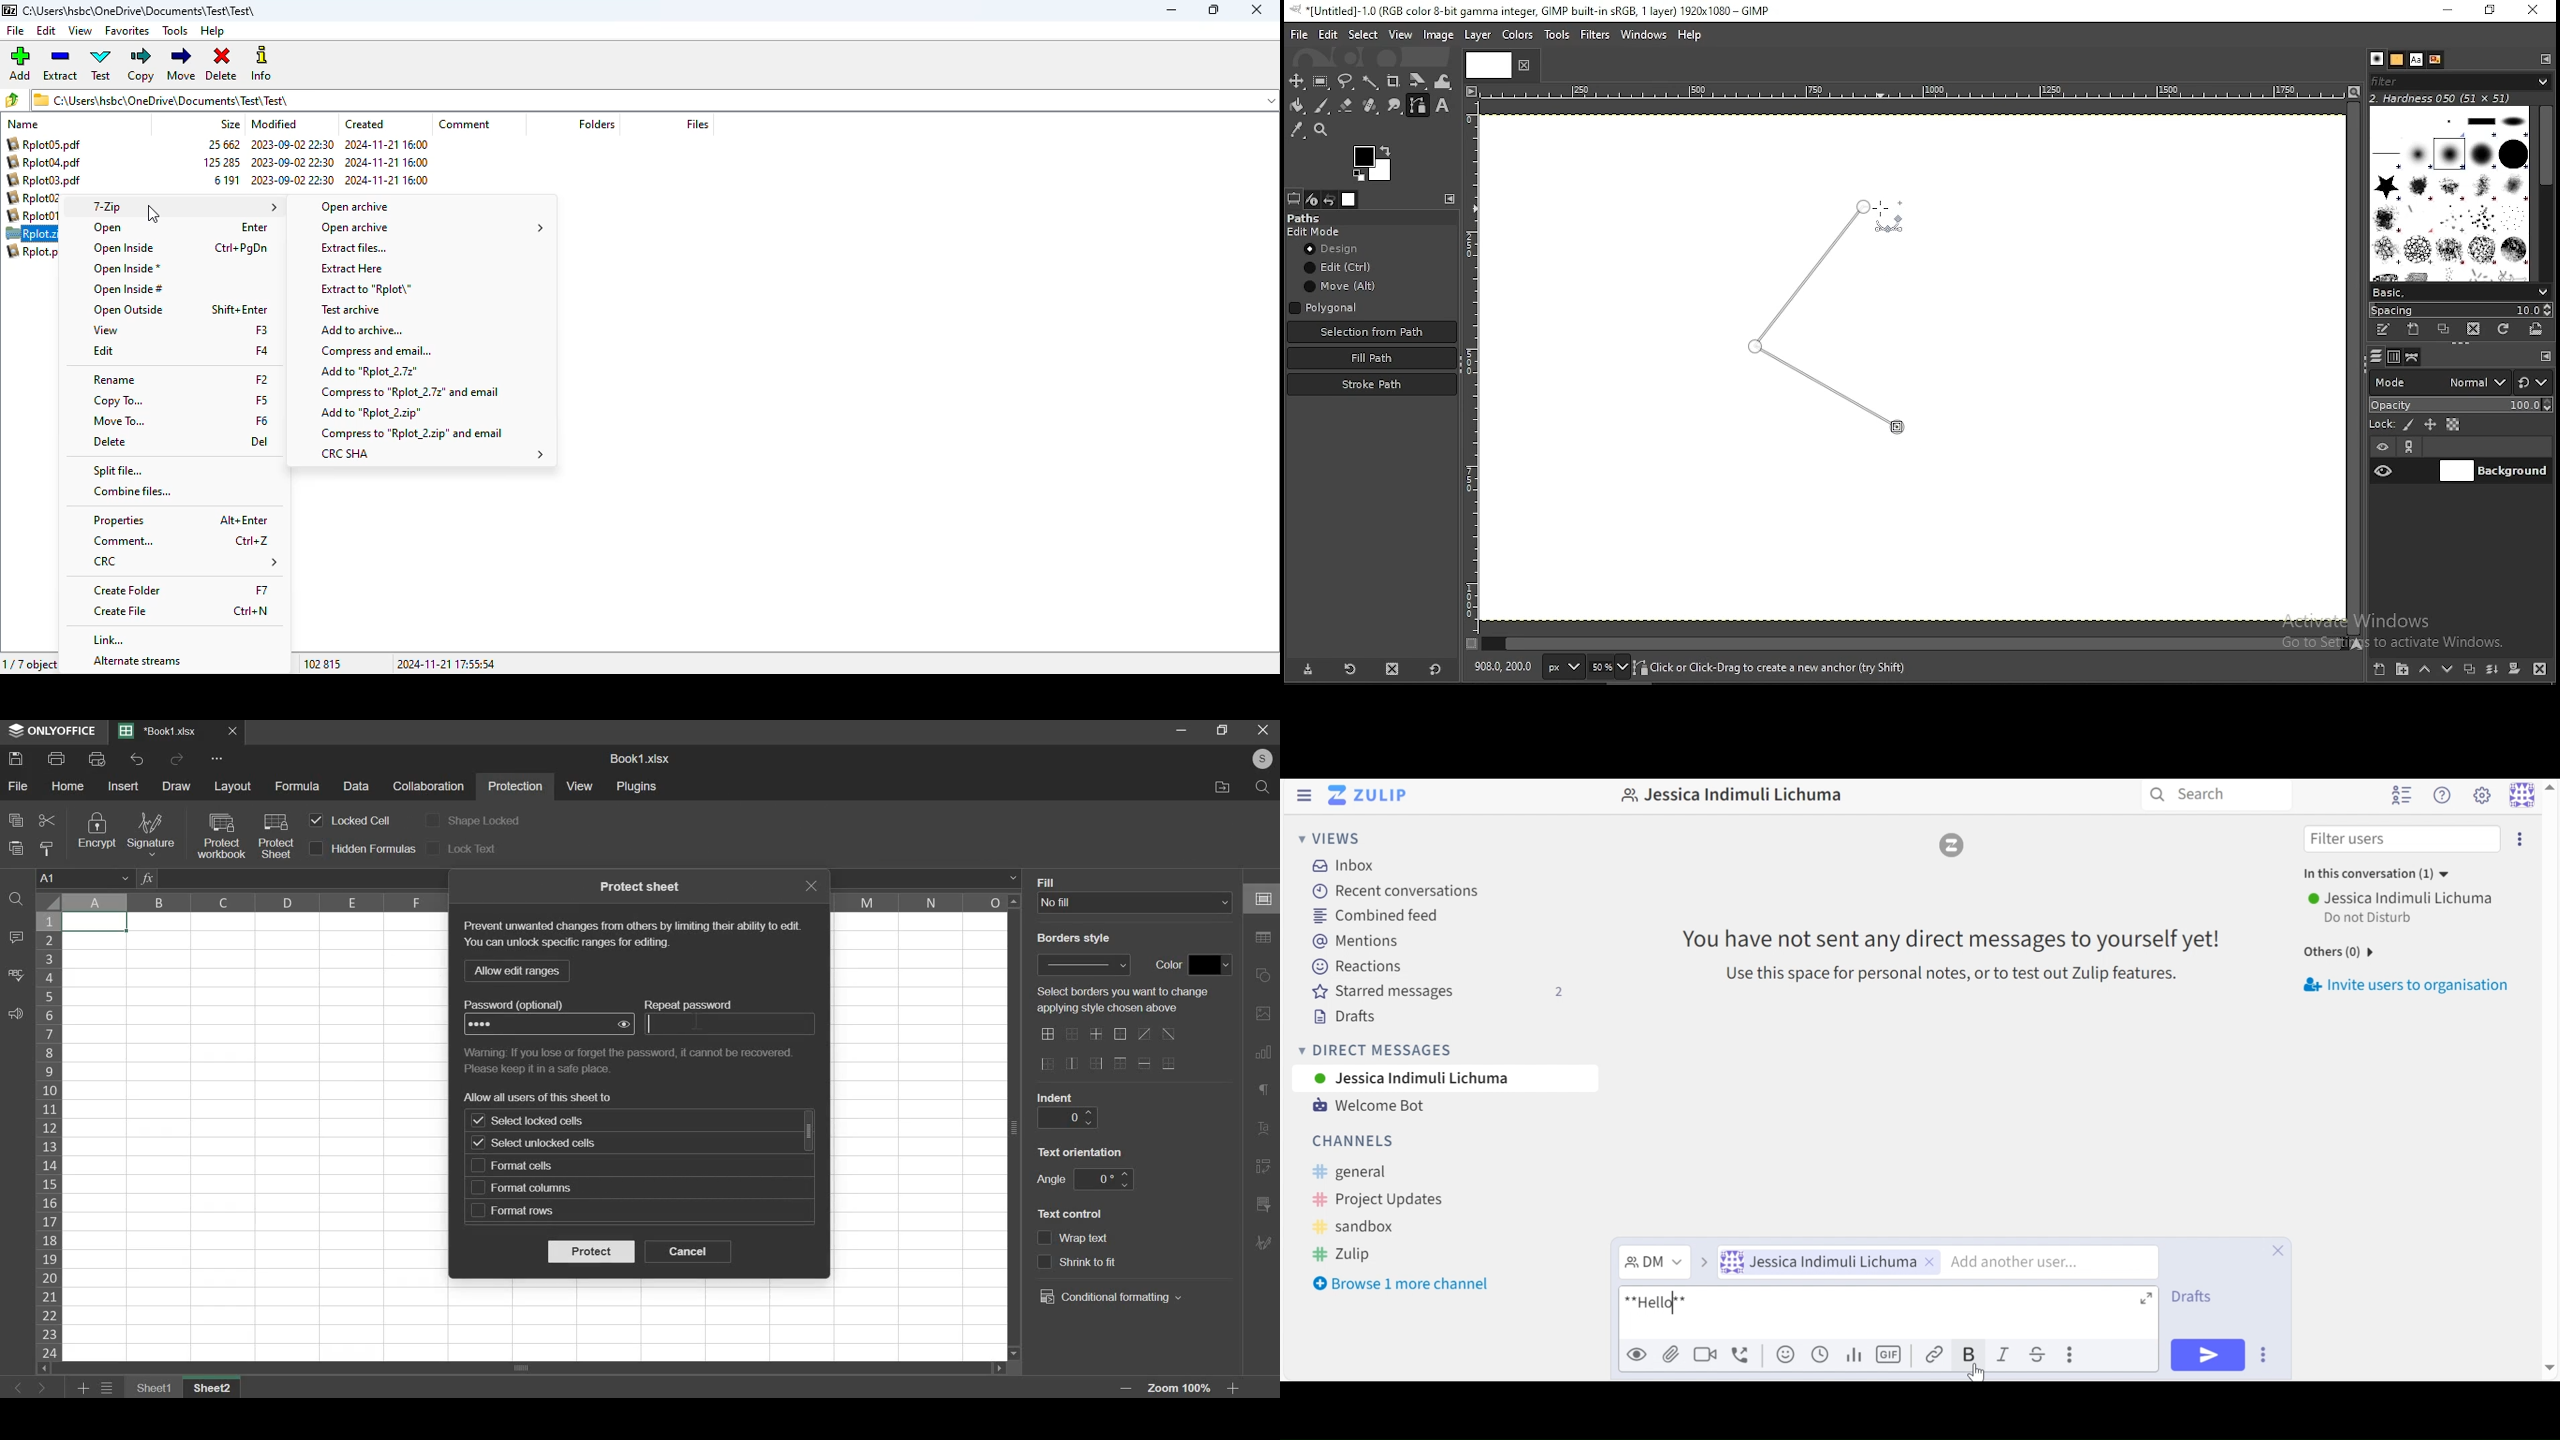 The width and height of the screenshot is (2576, 1456). Describe the element at coordinates (174, 31) in the screenshot. I see `tools` at that location.